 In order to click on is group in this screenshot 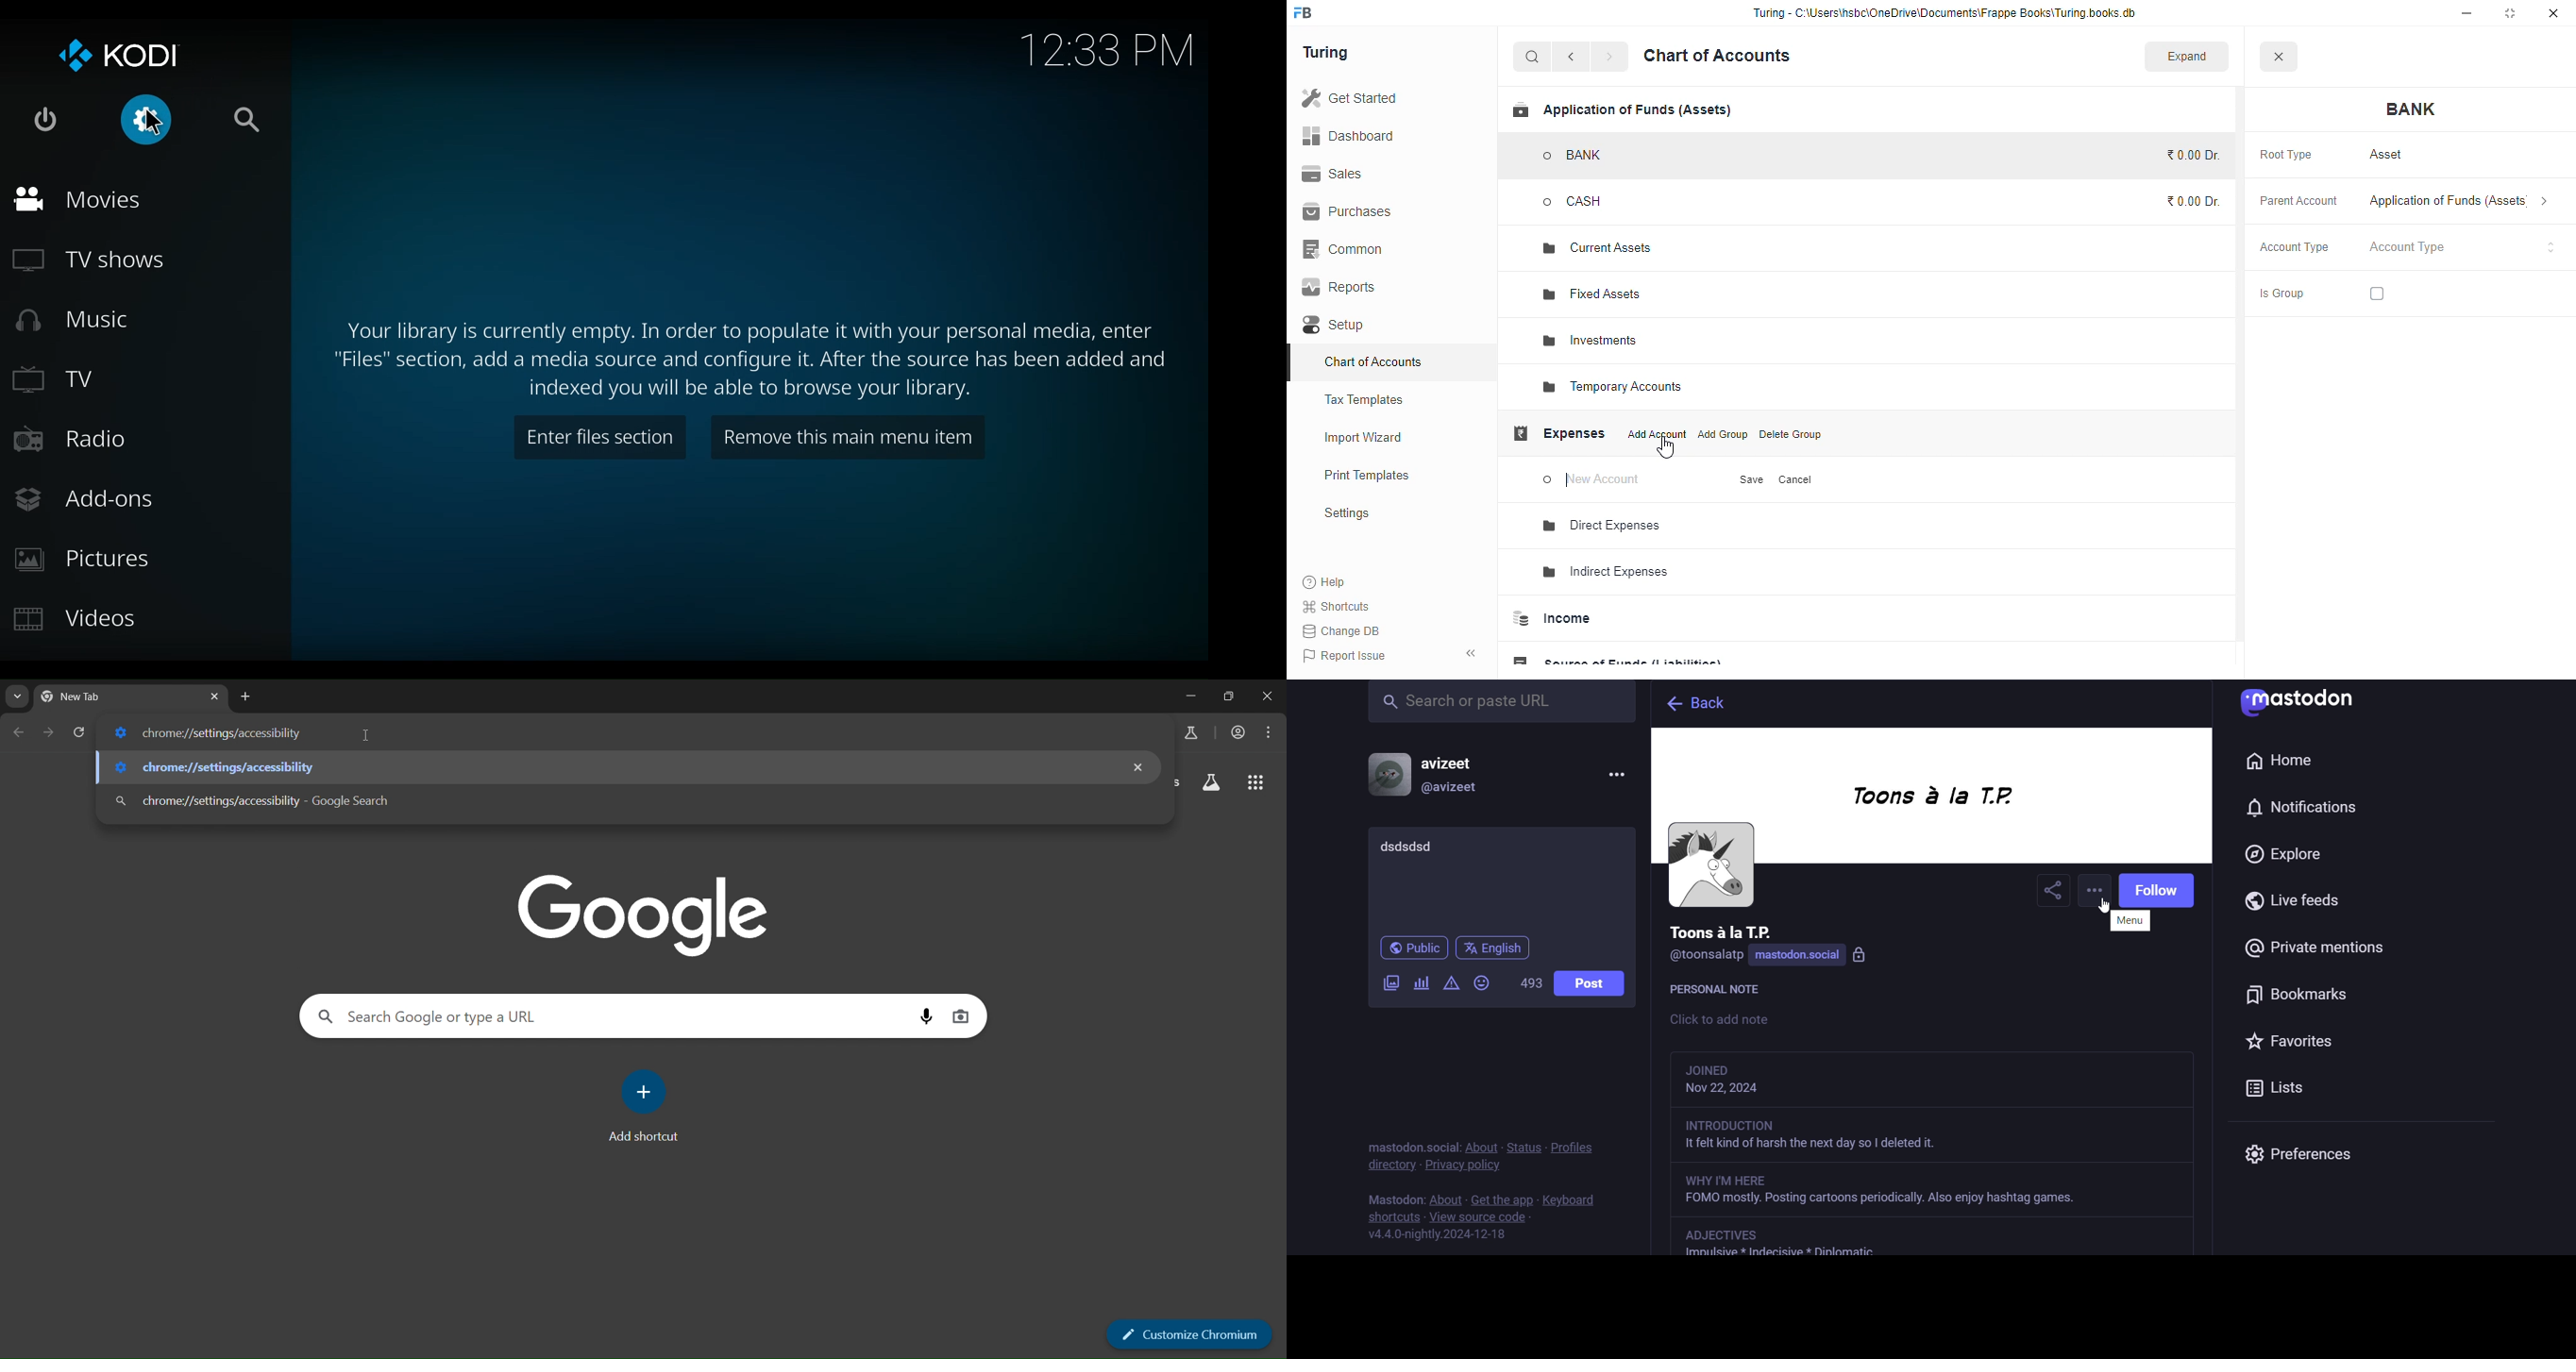, I will do `click(2281, 294)`.